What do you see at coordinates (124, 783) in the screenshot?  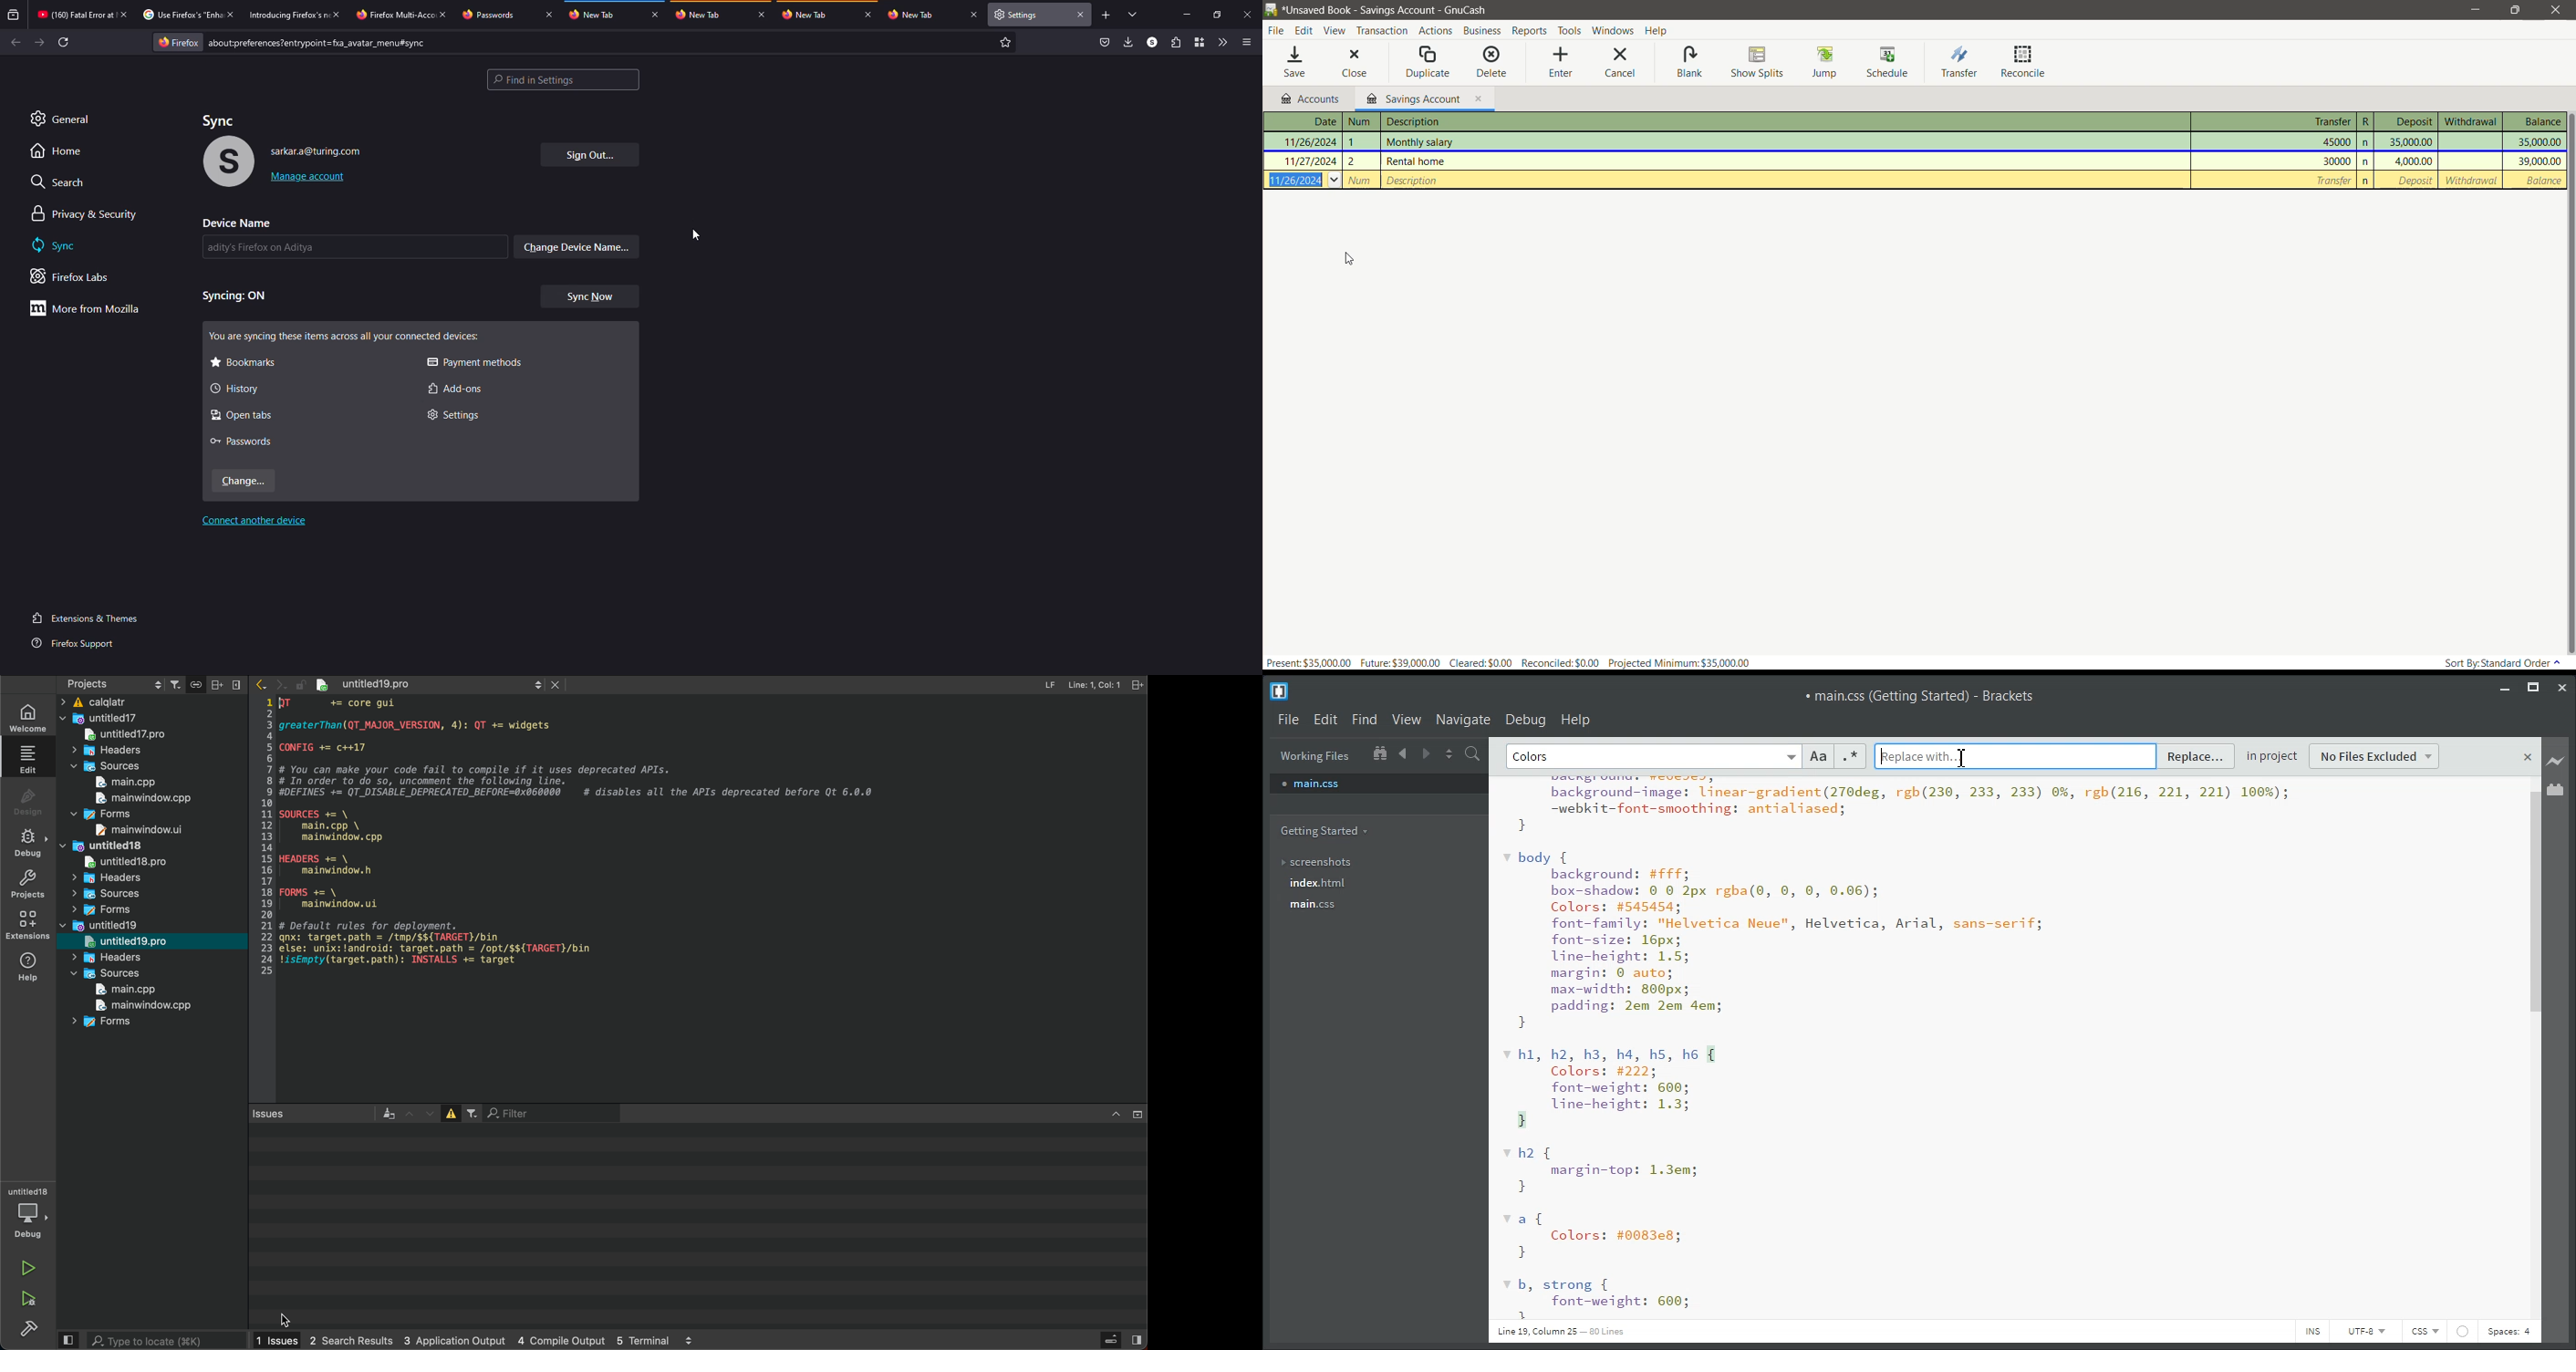 I see `main.cpp` at bounding box center [124, 783].